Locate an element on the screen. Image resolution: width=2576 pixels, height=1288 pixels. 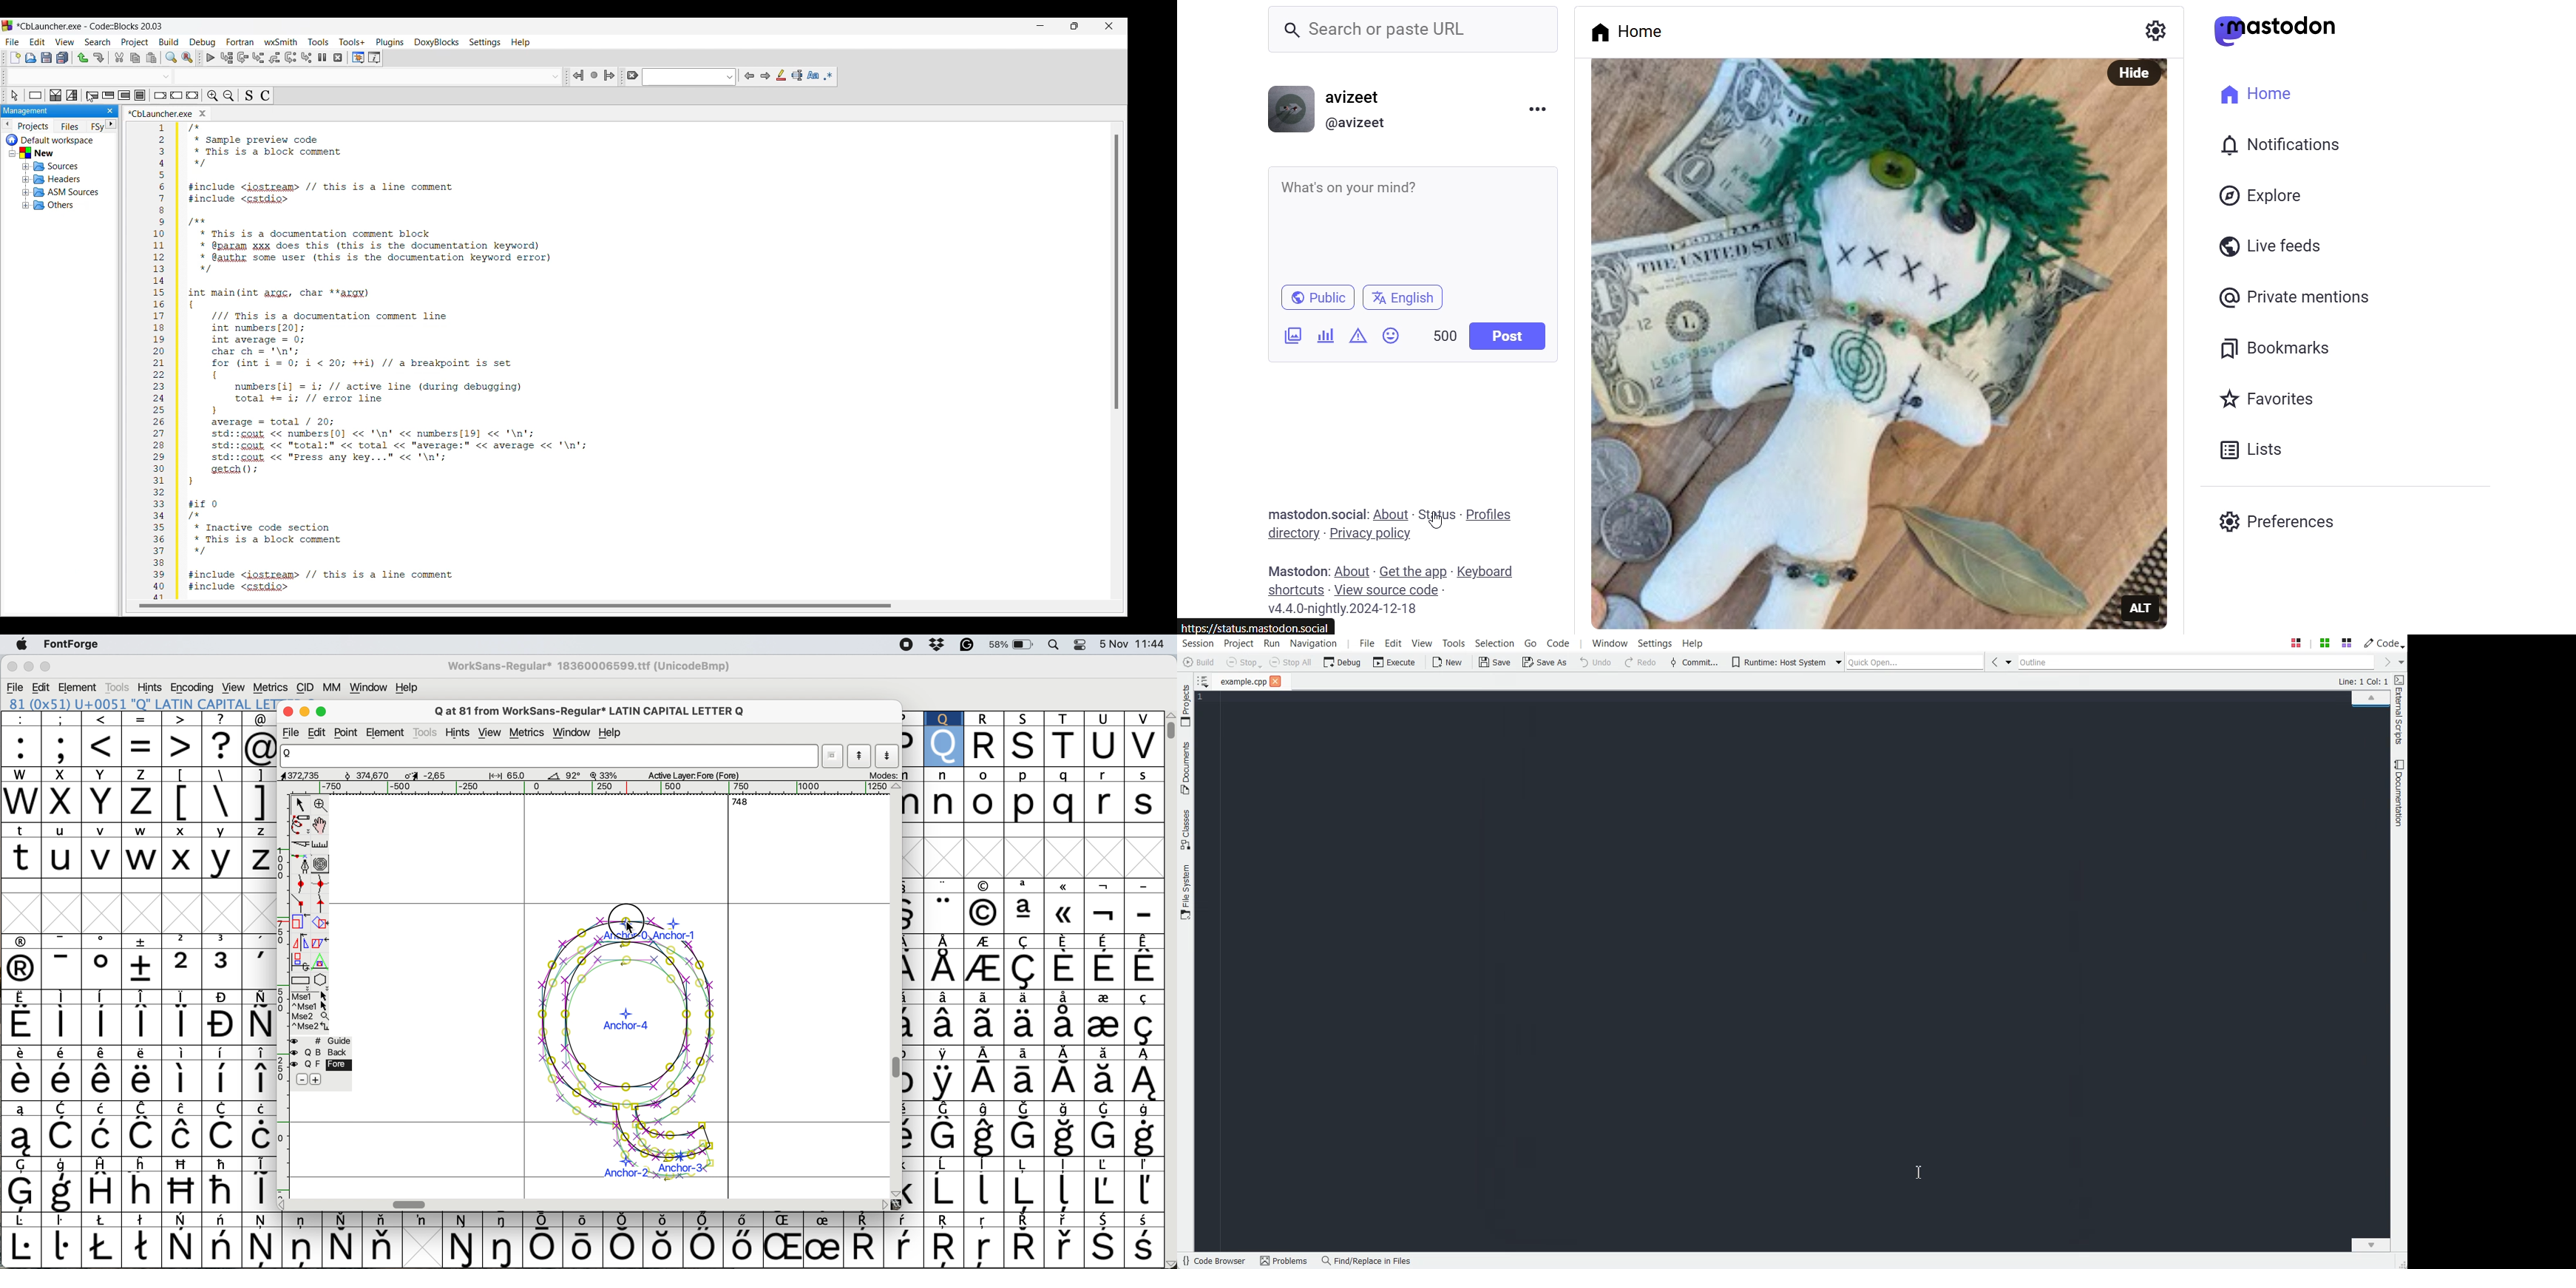
selector is located at coordinates (302, 805).